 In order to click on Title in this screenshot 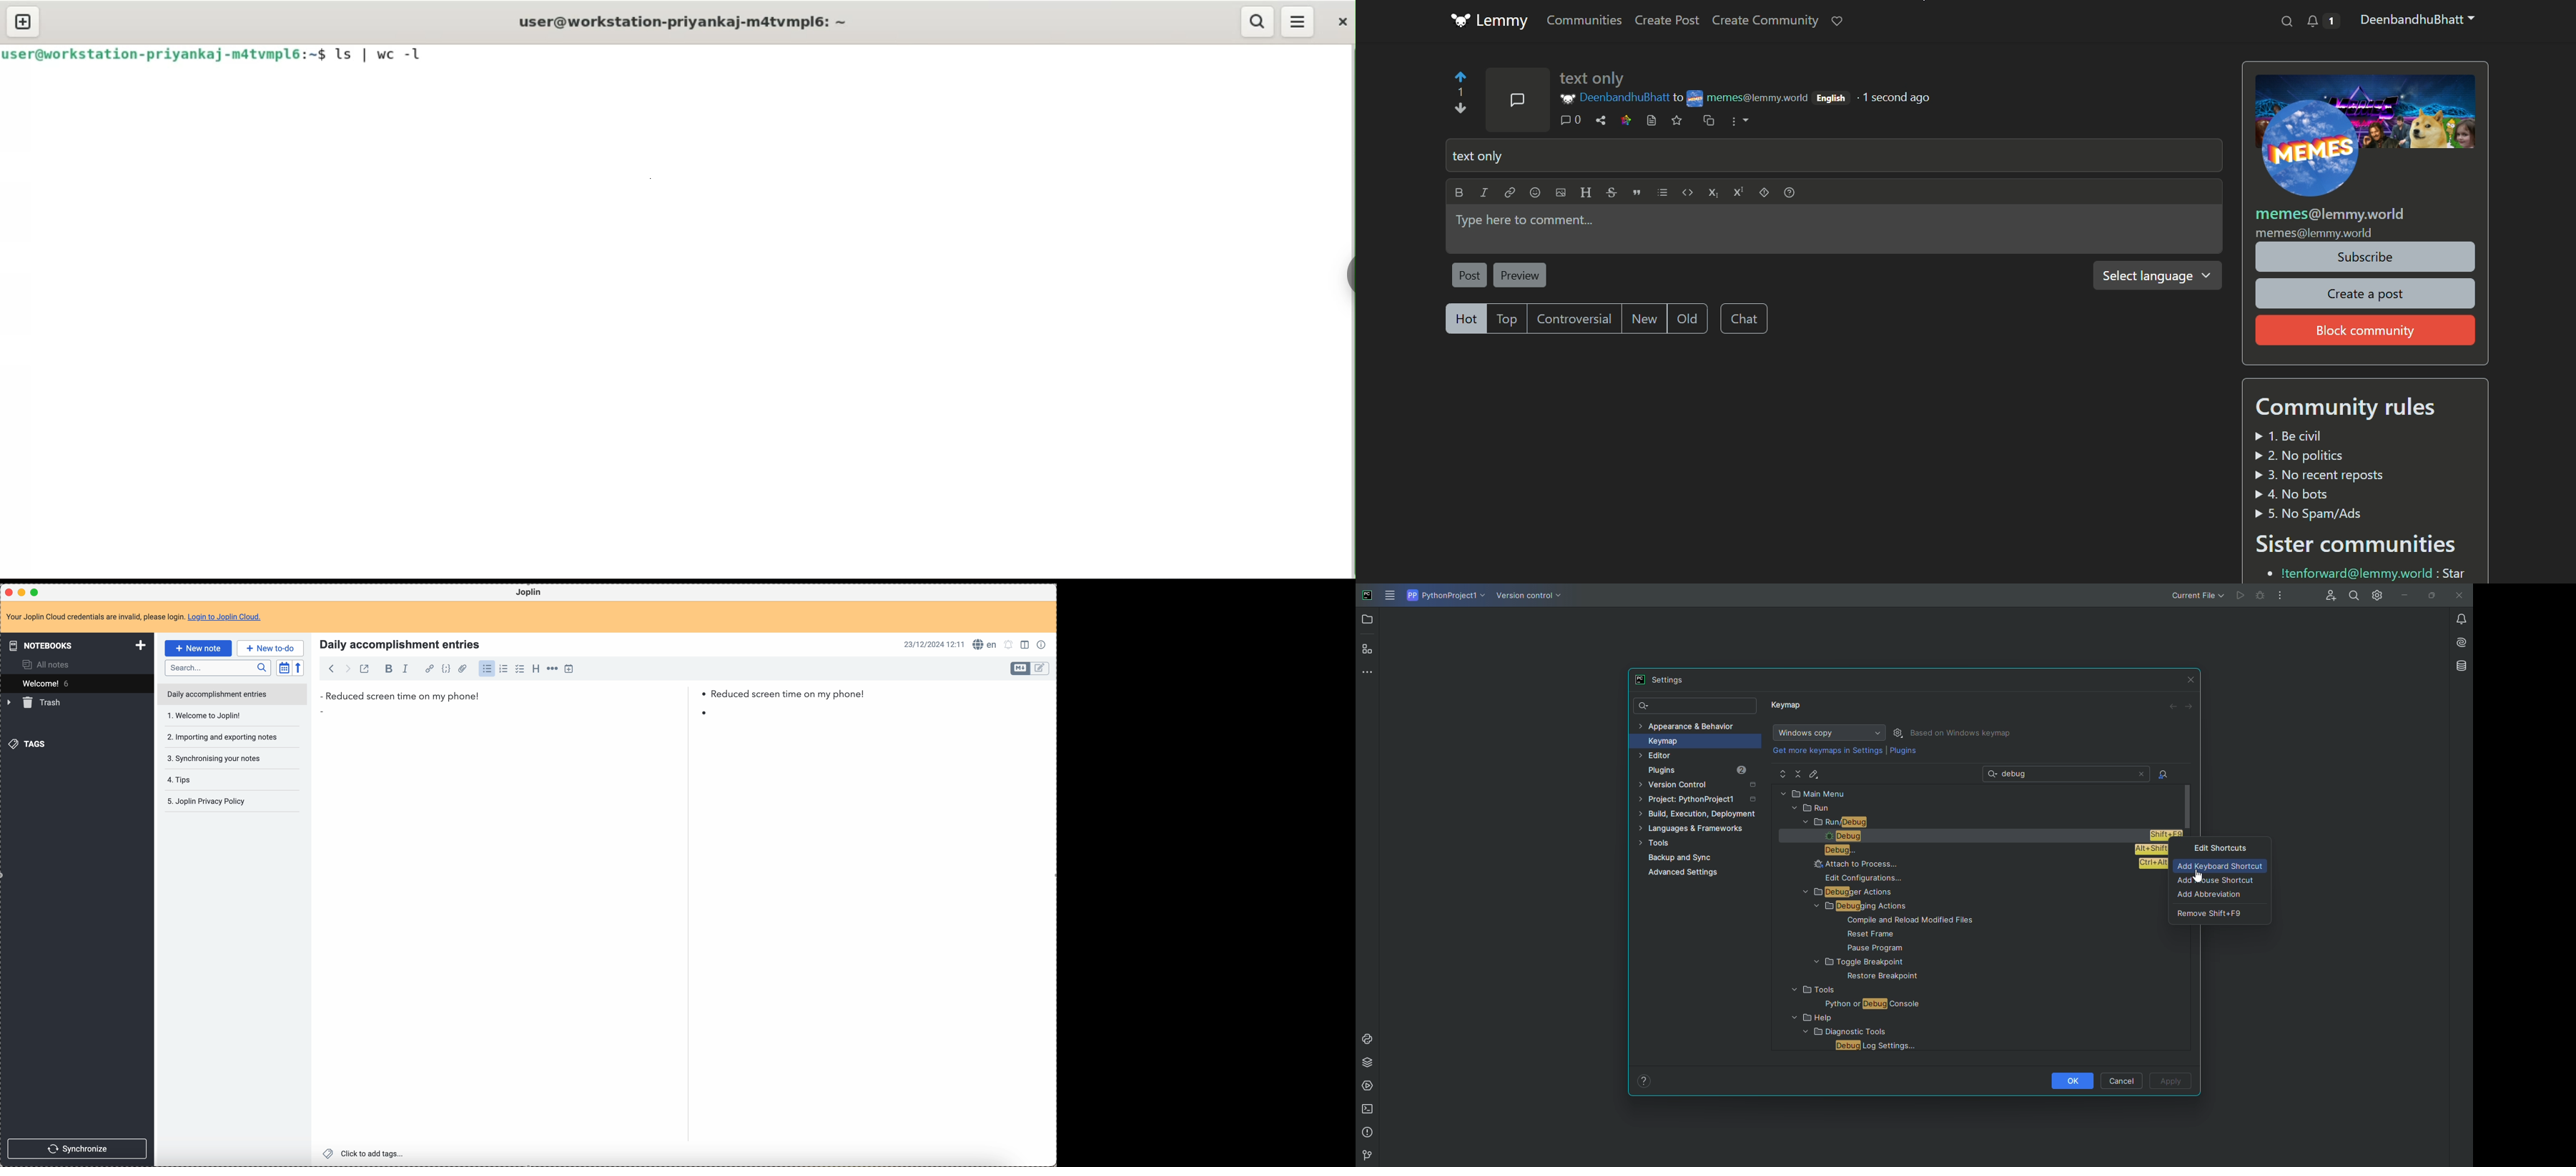, I will do `click(398, 643)`.